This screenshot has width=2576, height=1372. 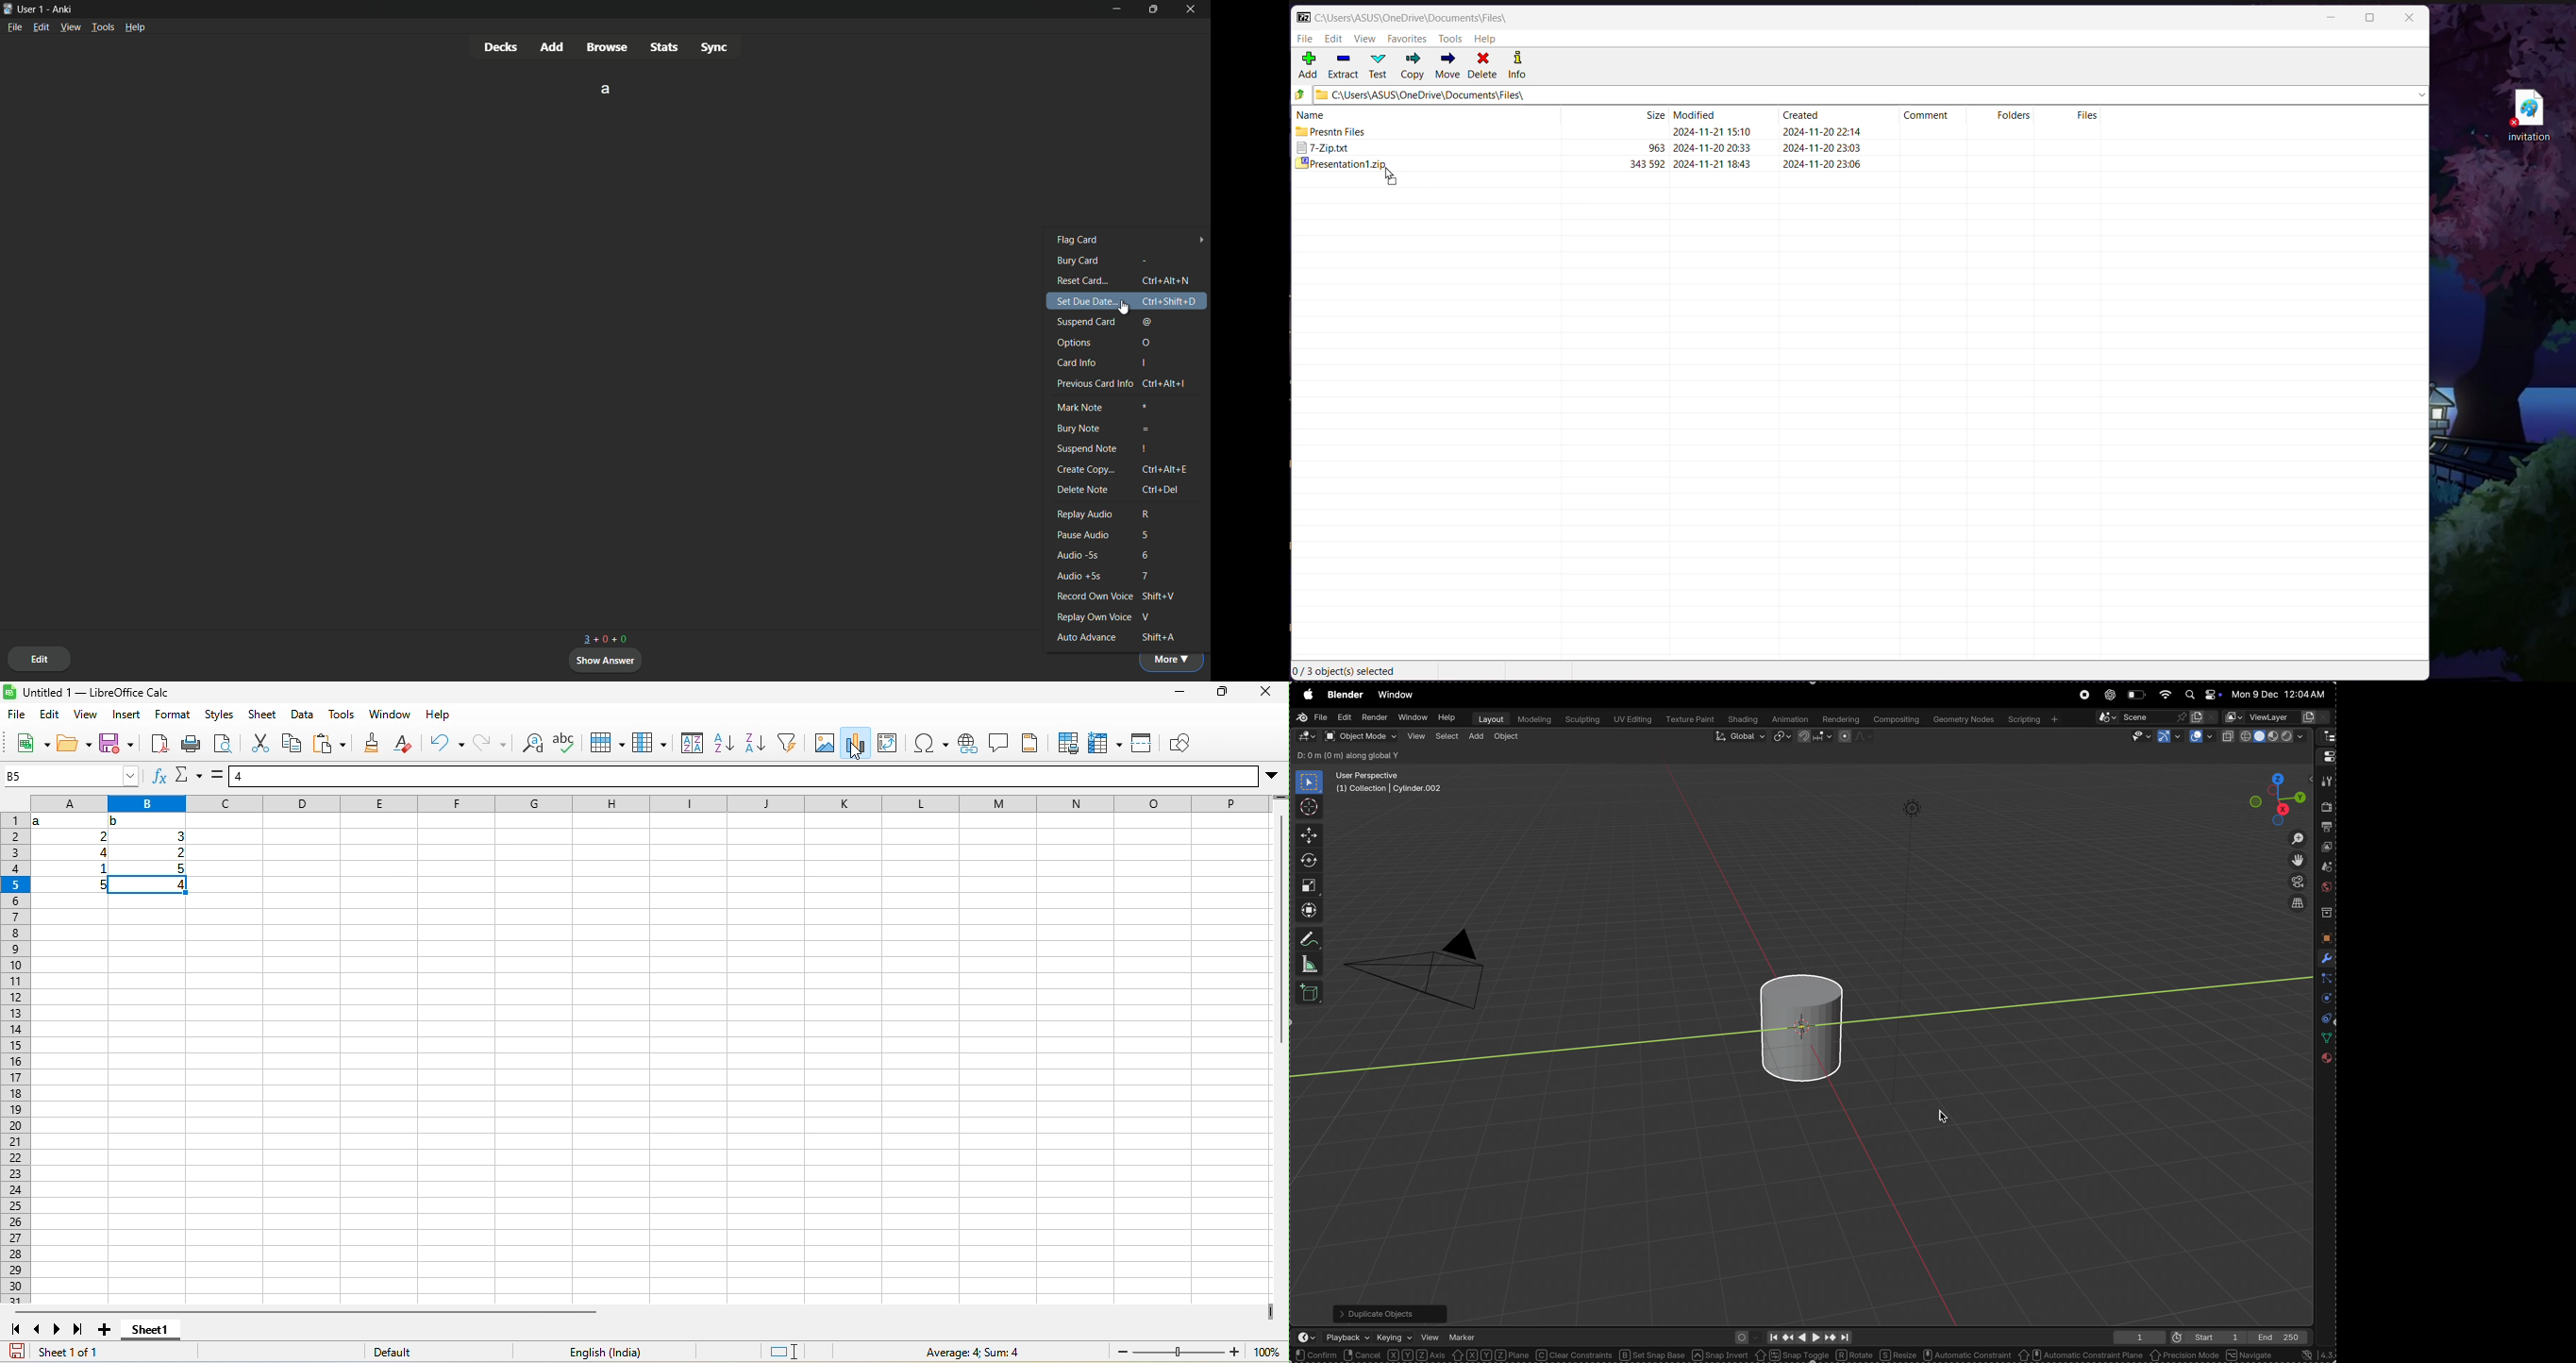 I want to click on show gimzo, so click(x=2168, y=737).